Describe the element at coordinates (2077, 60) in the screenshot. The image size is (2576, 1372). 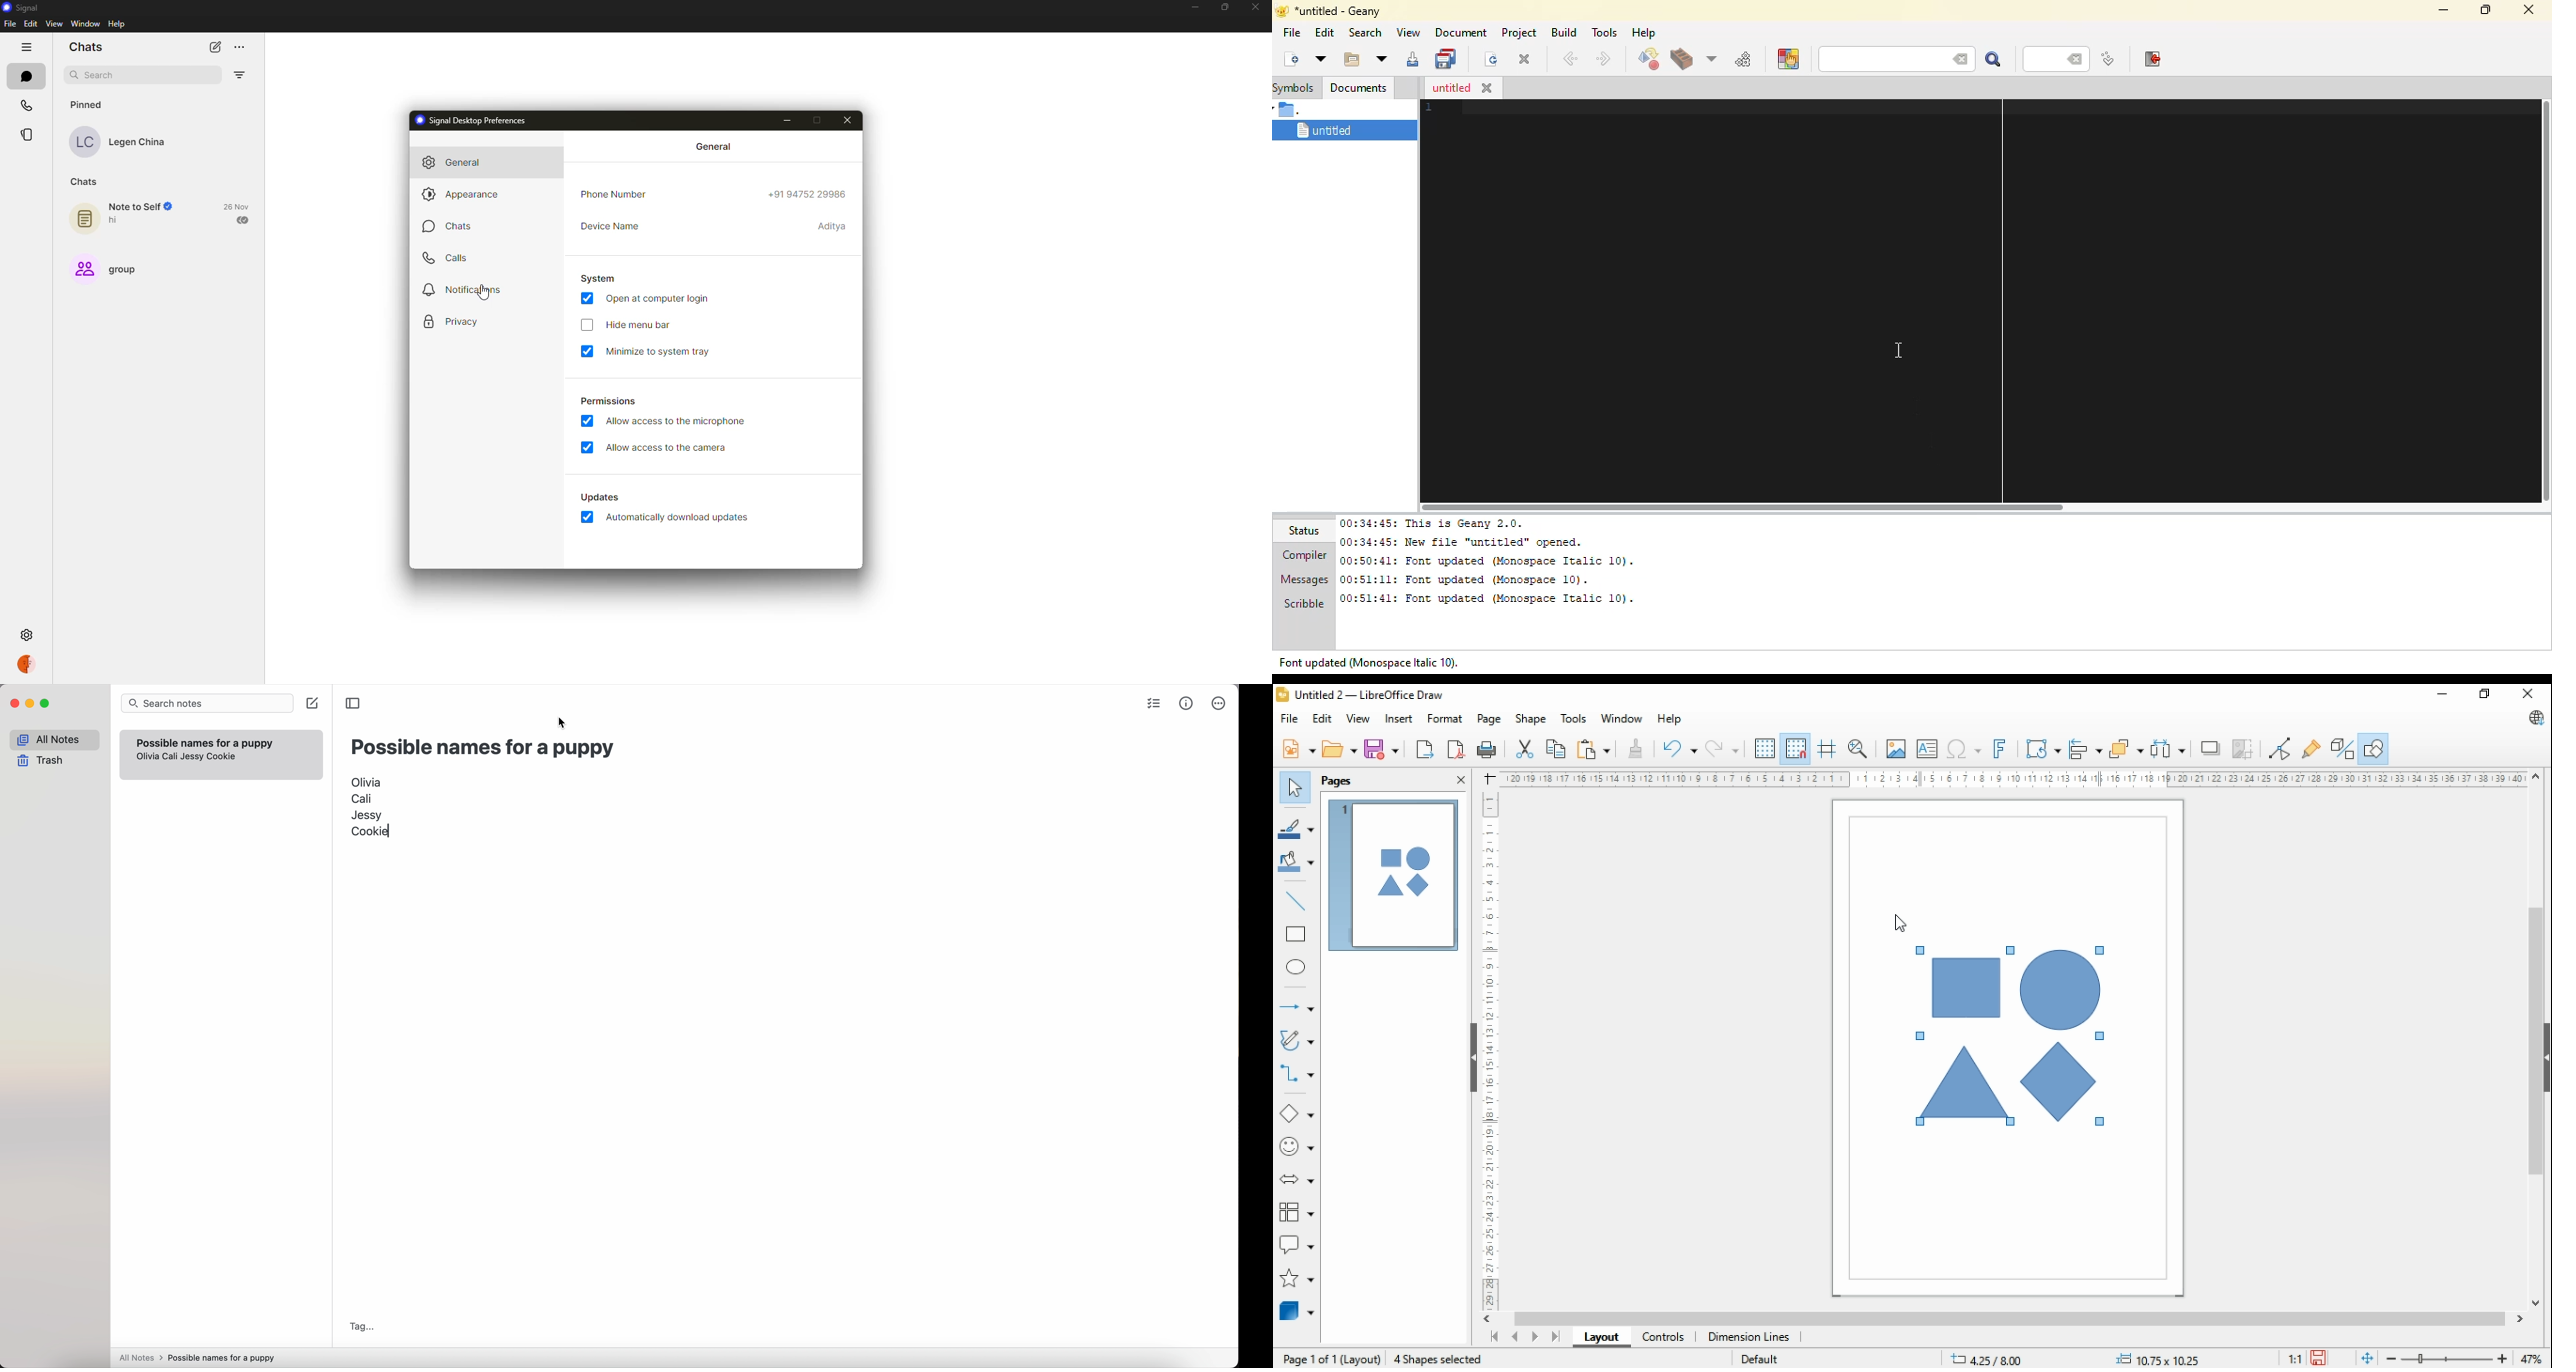
I see `back space` at that location.